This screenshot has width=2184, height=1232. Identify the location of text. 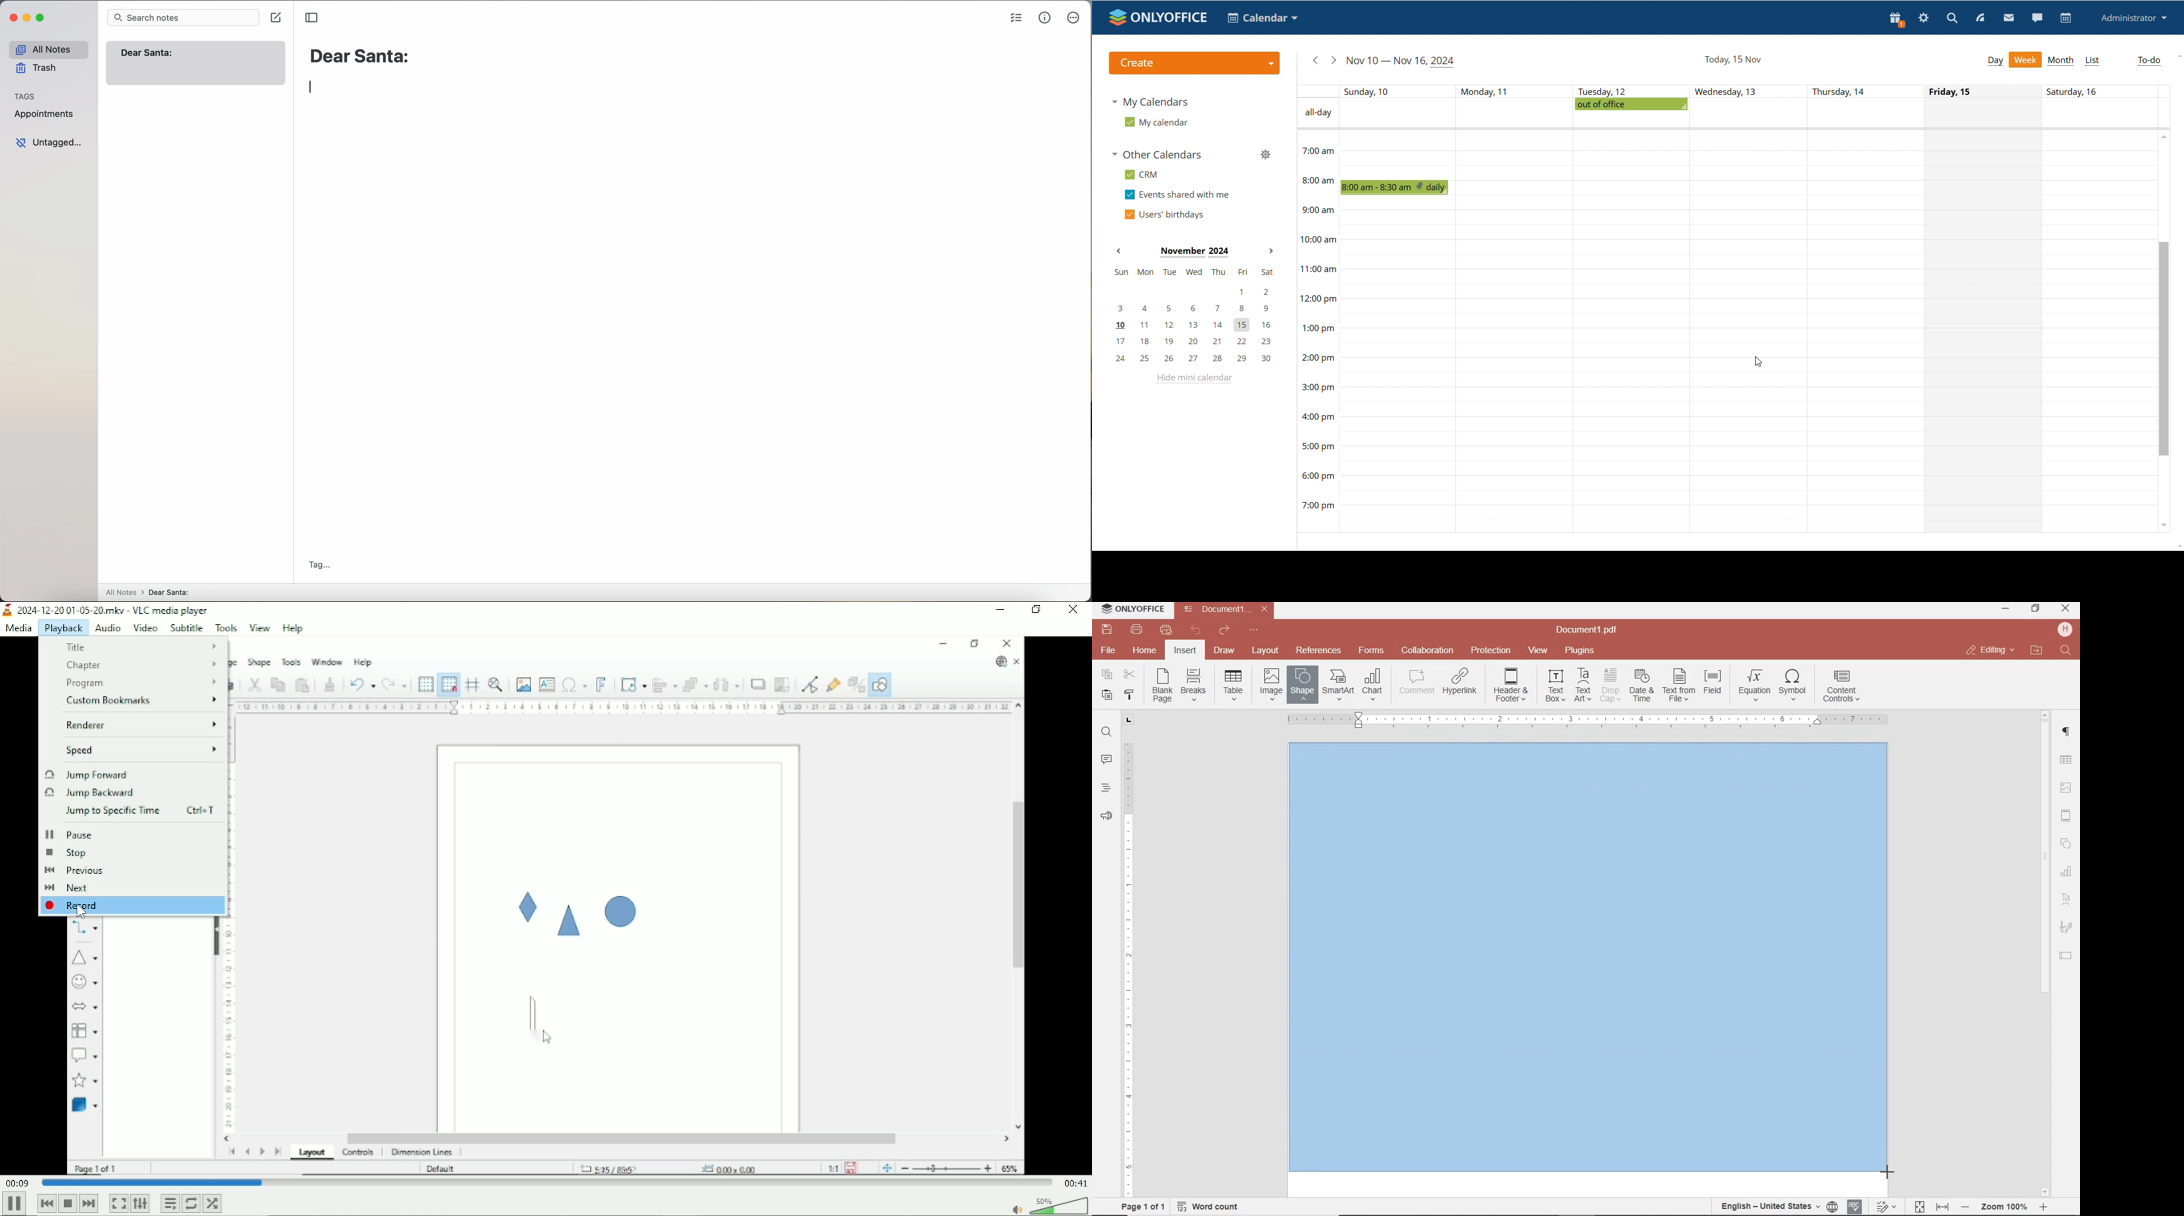
(1724, 91).